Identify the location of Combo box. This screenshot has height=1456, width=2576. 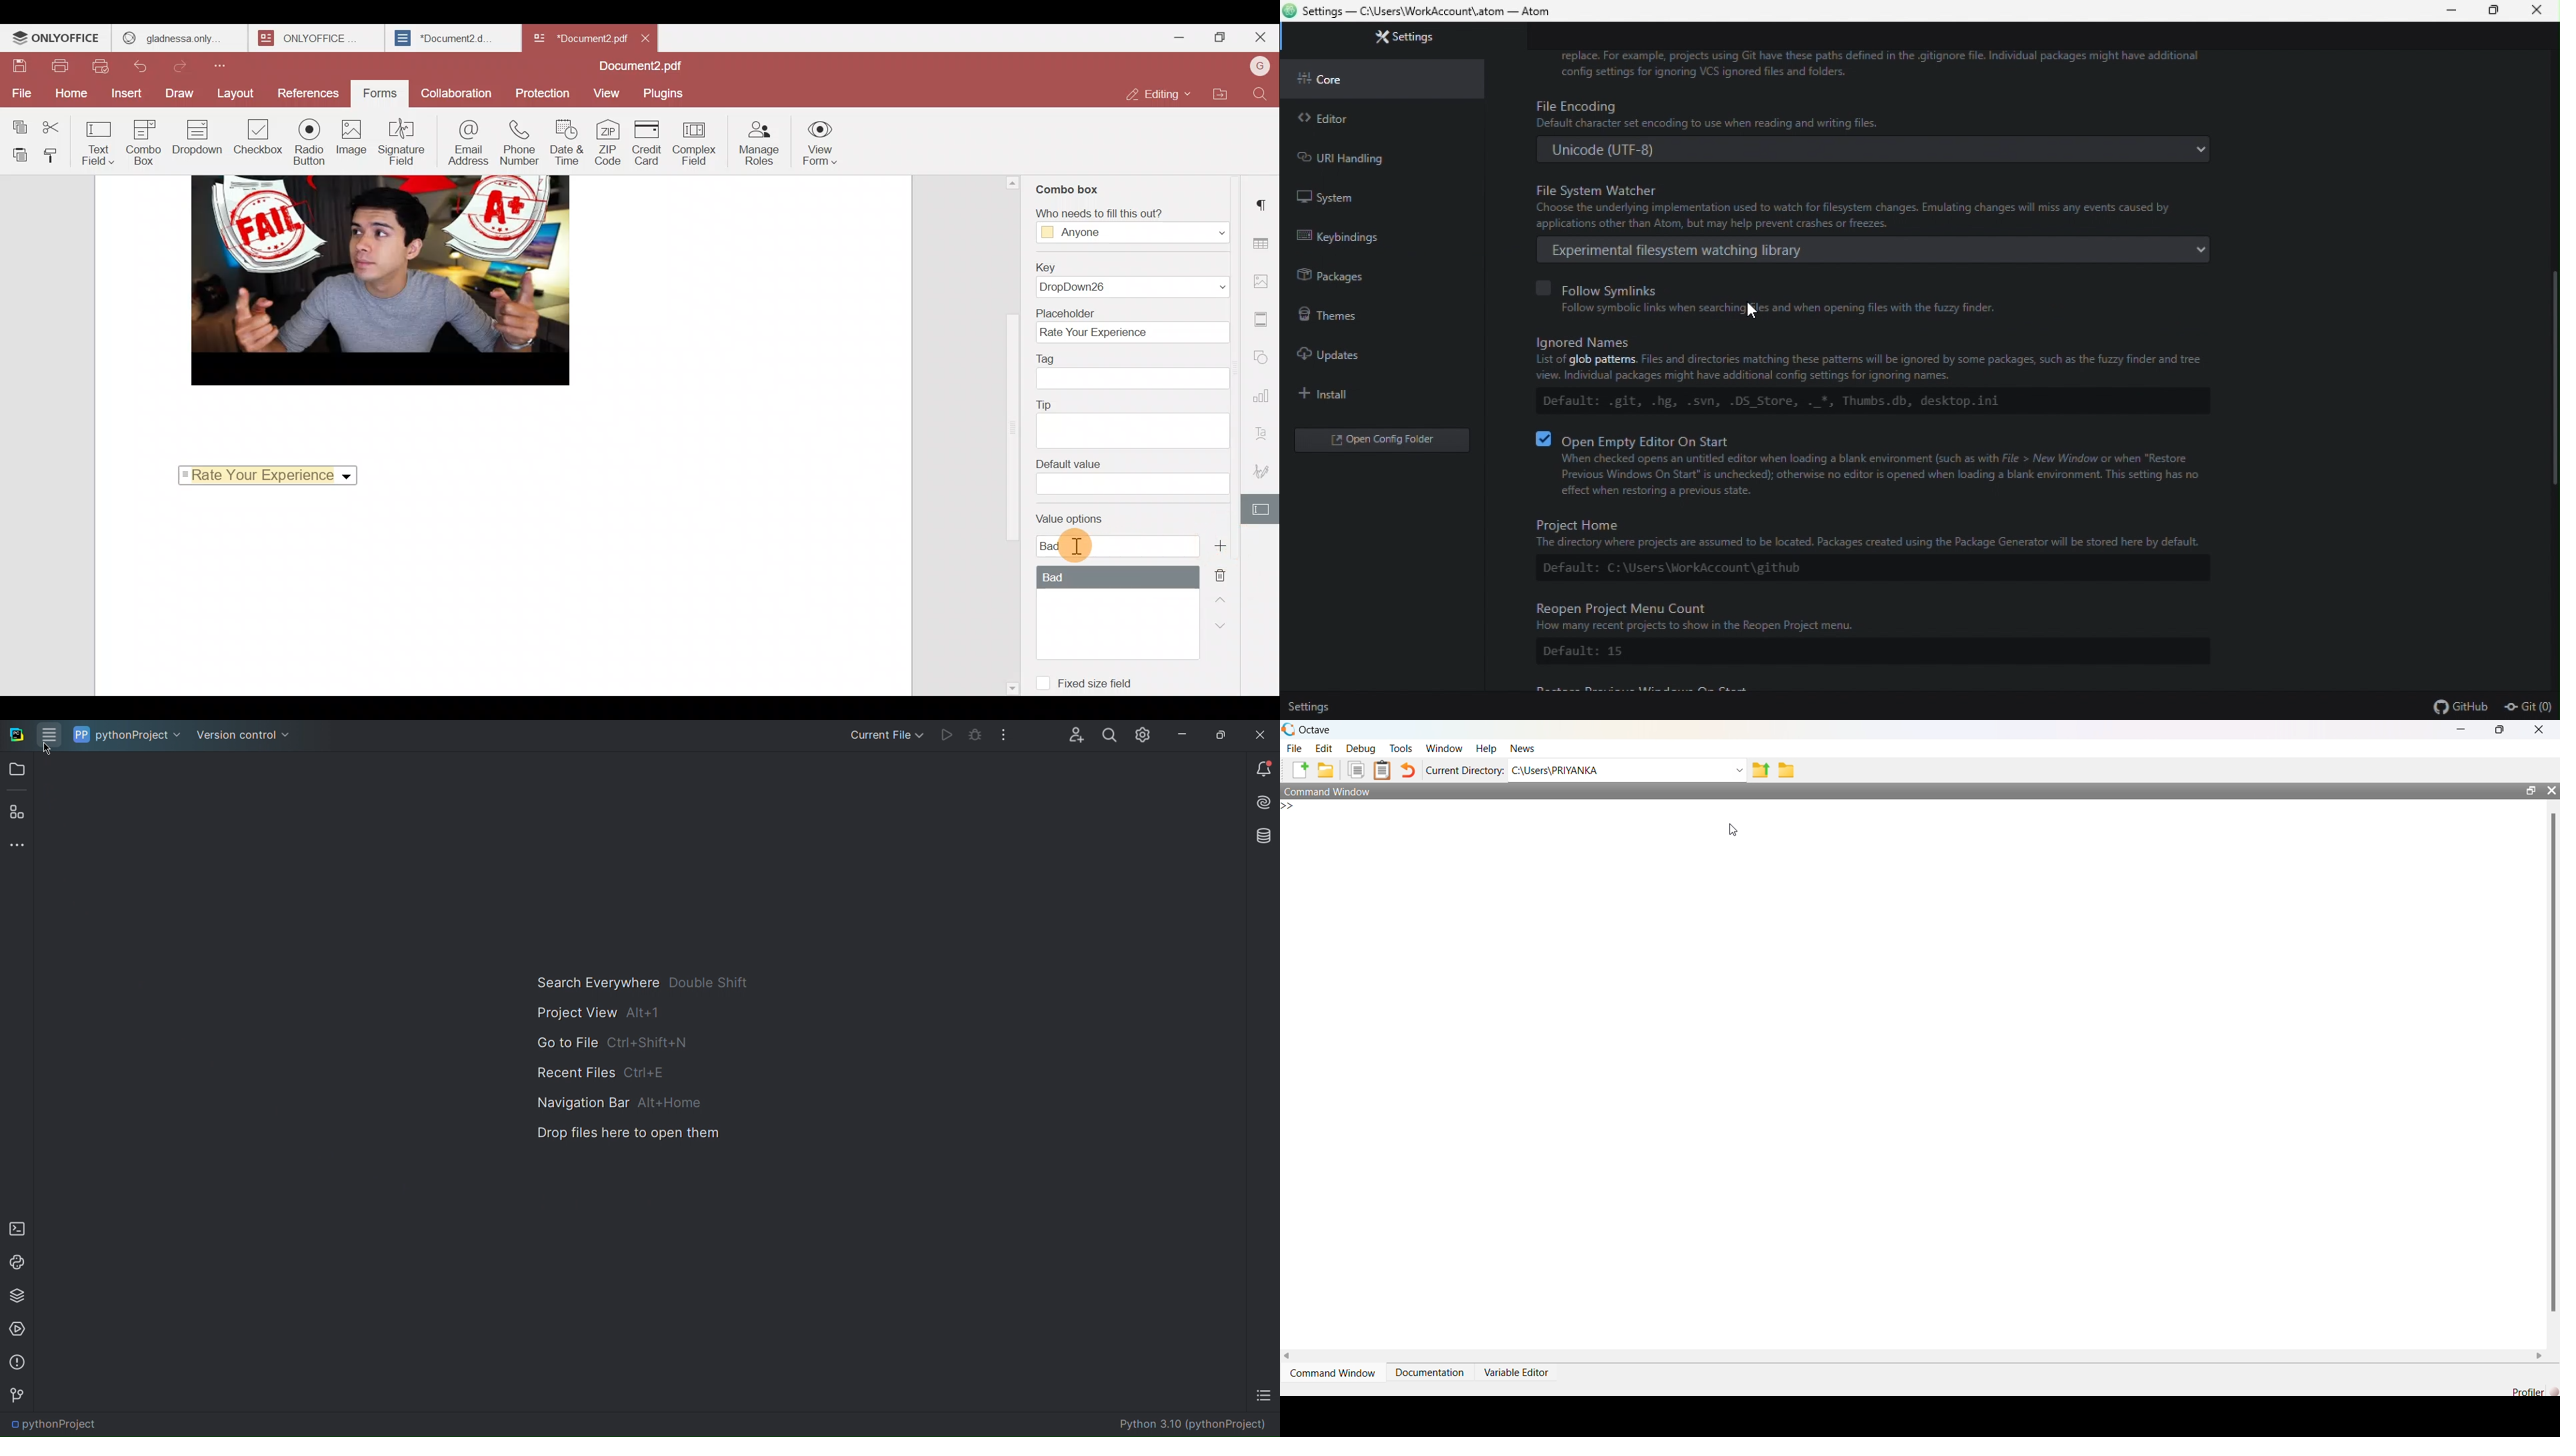
(149, 142).